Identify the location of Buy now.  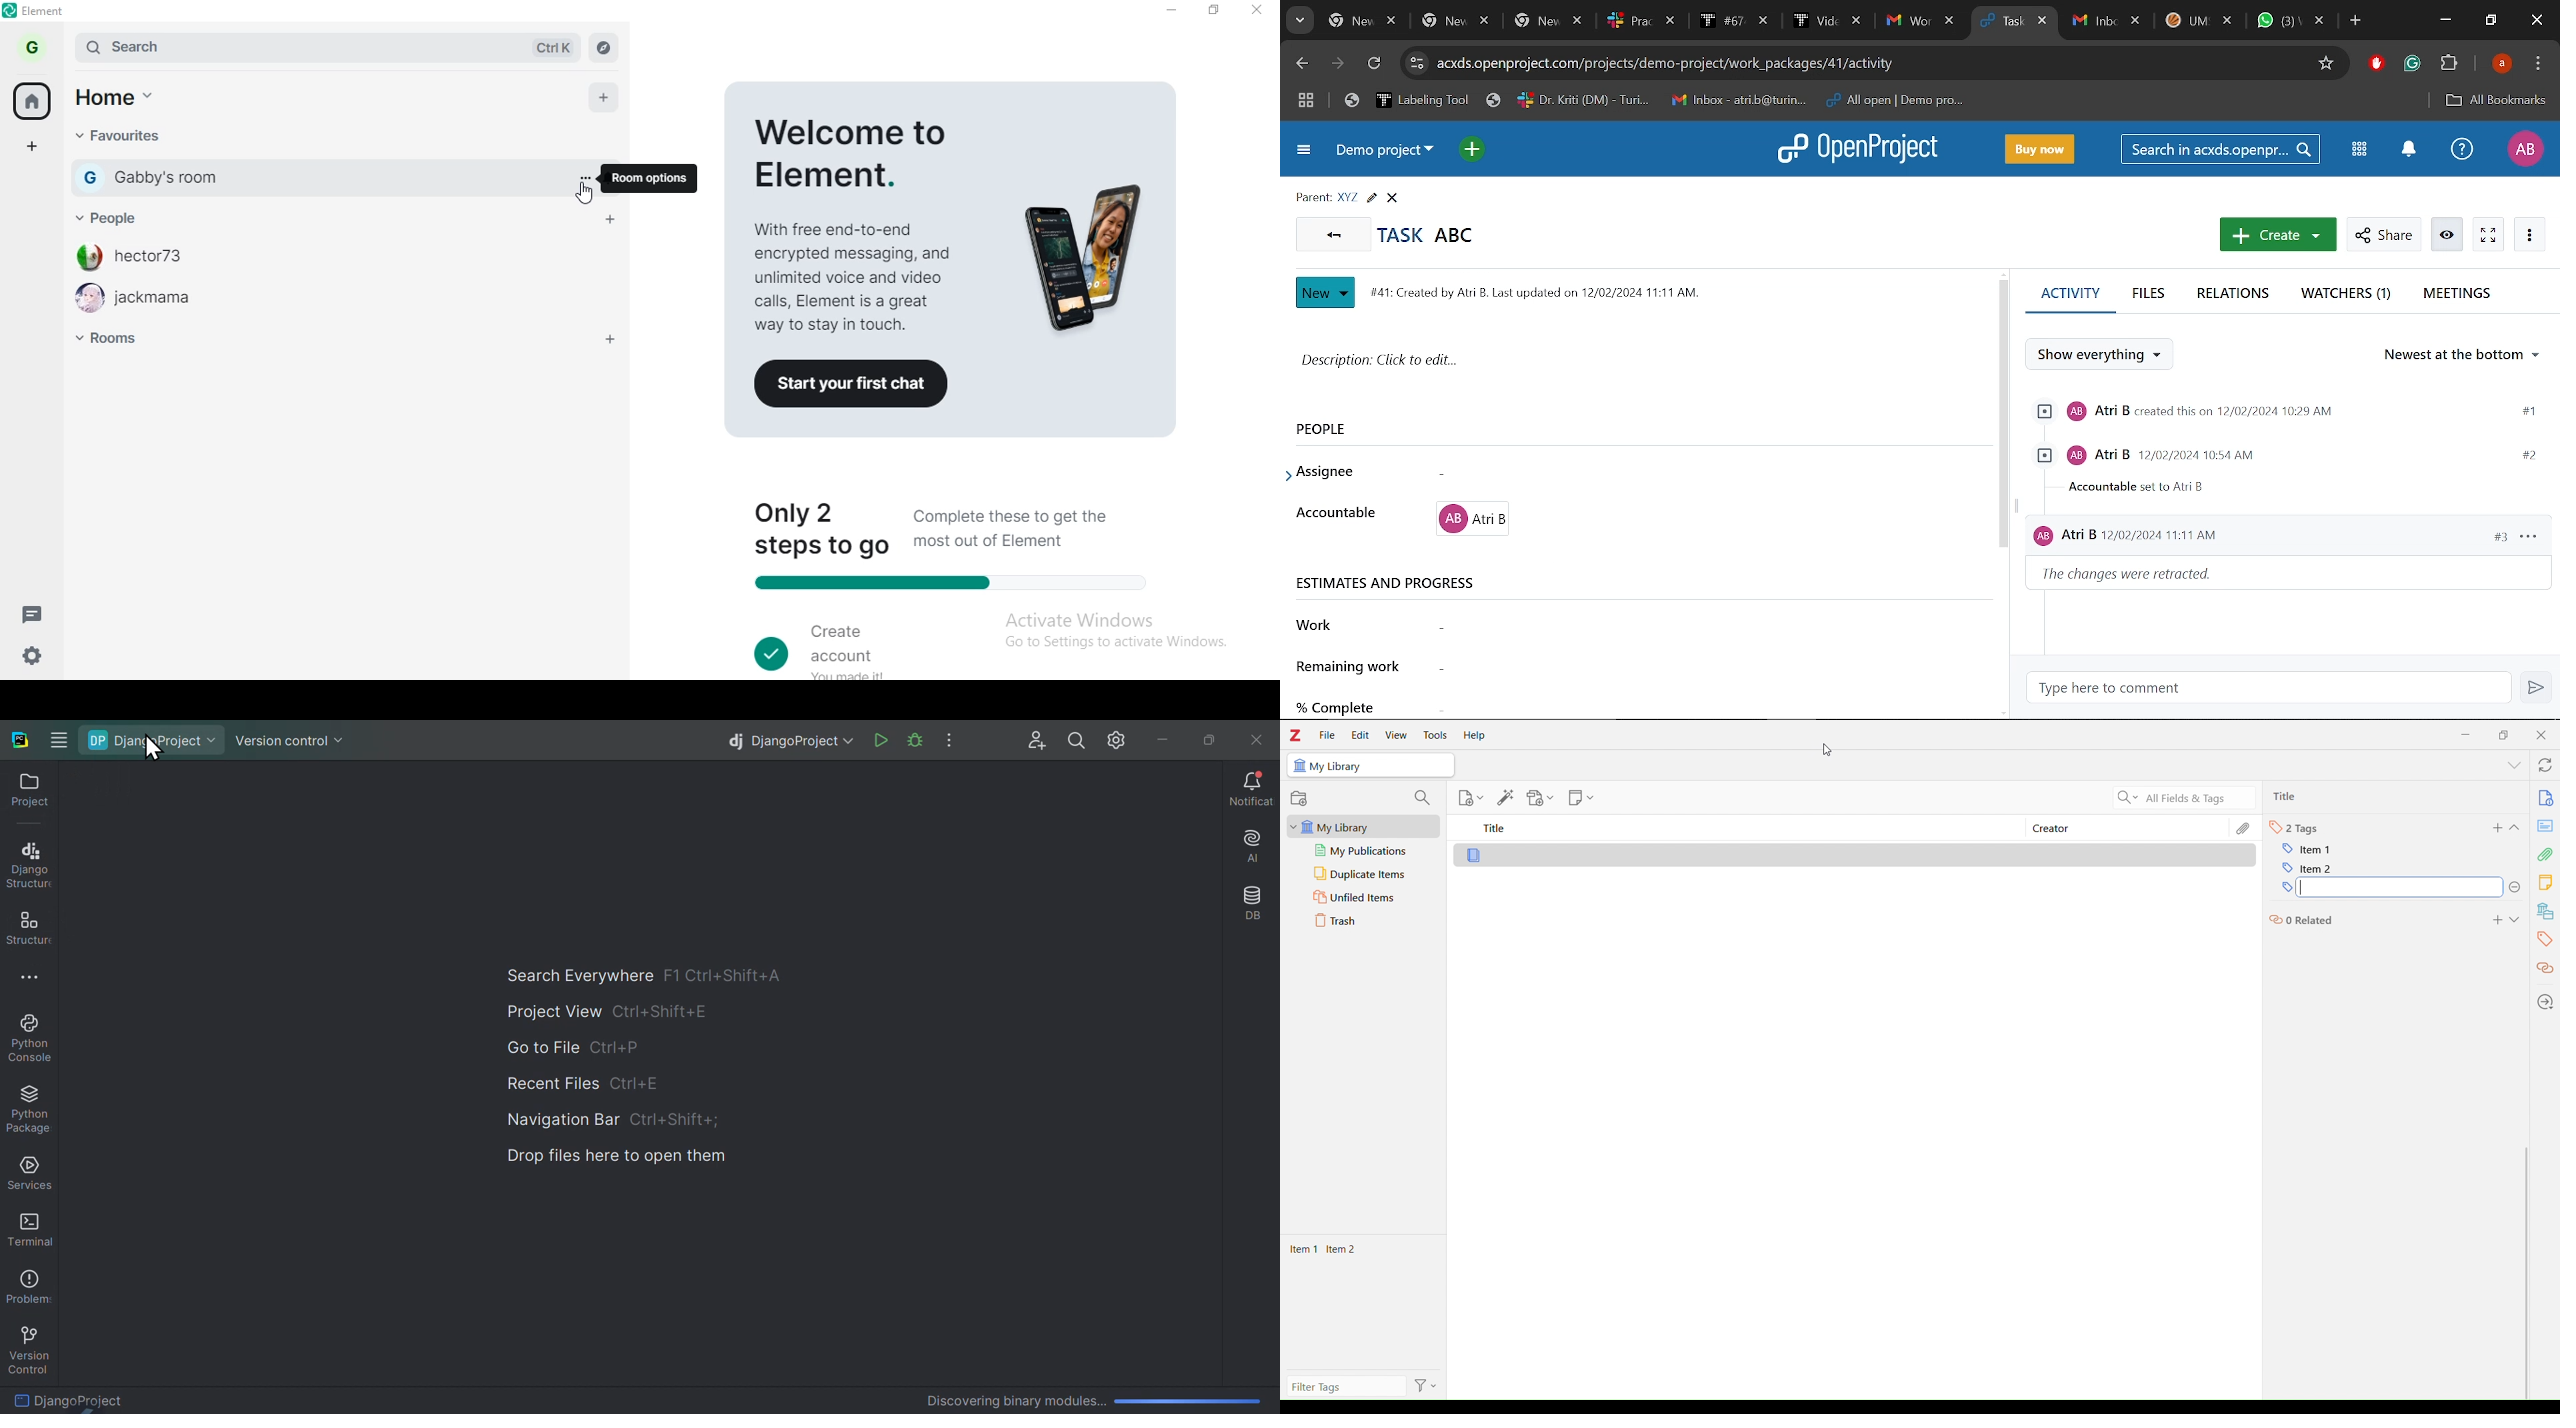
(2040, 150).